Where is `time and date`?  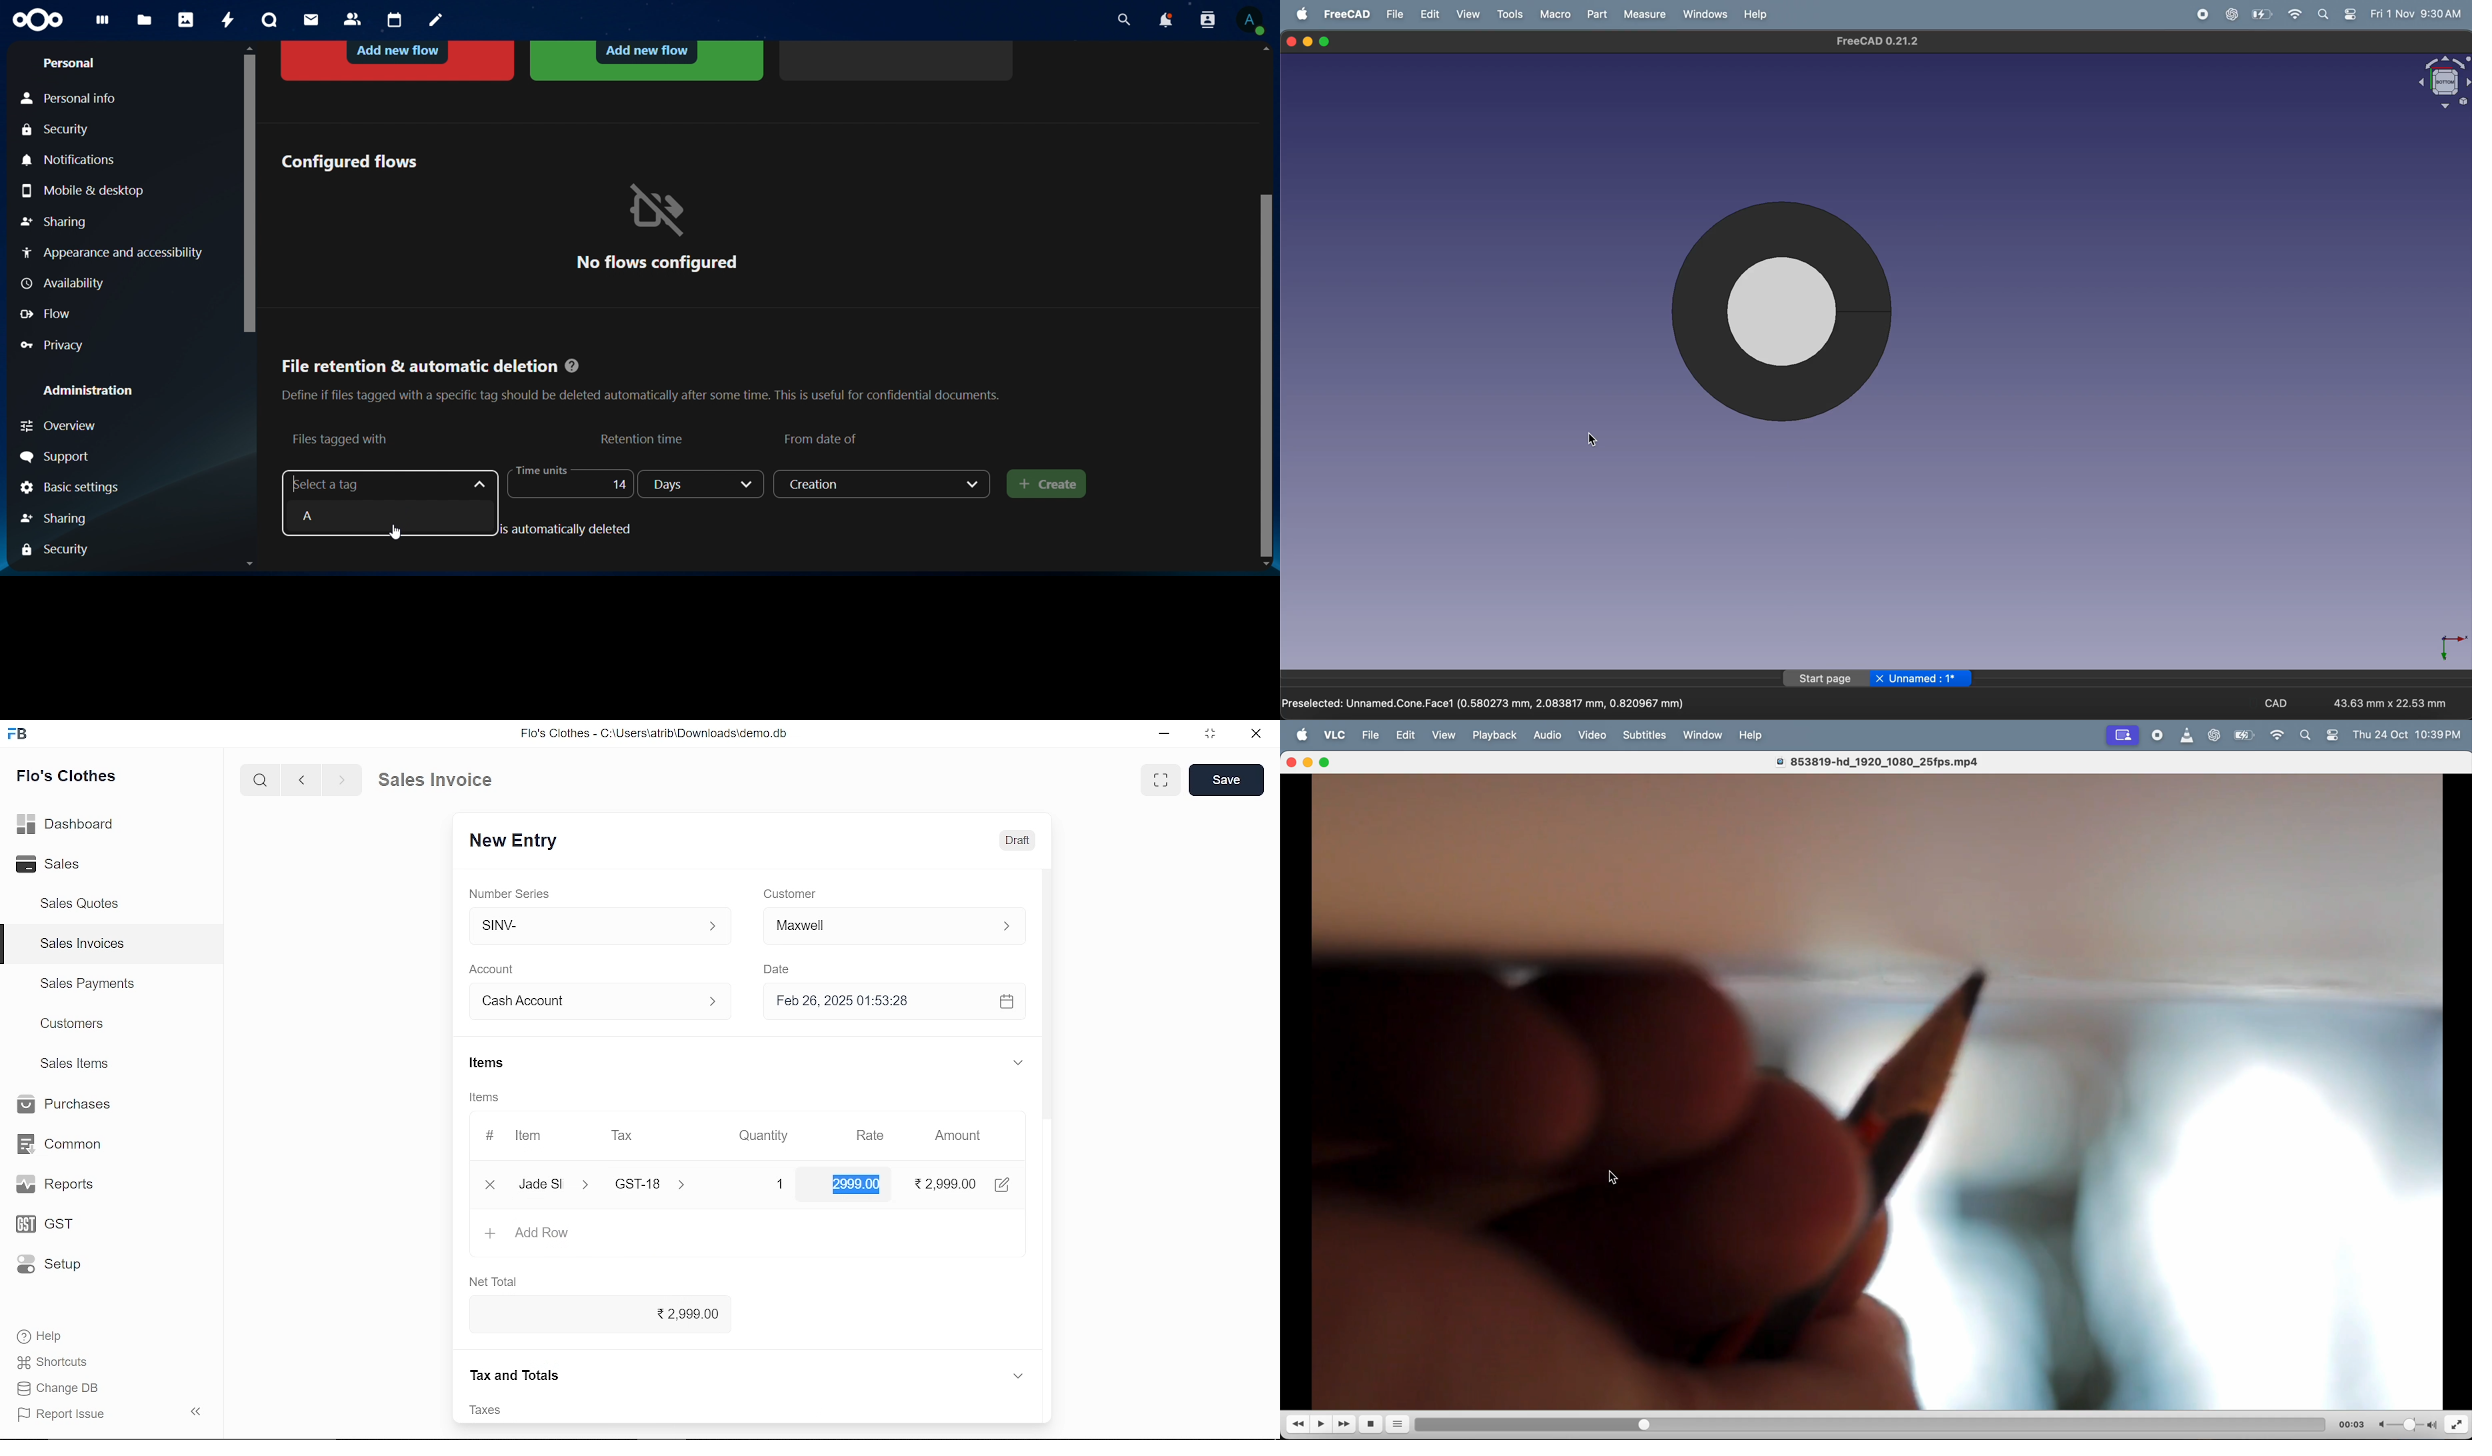
time and date is located at coordinates (2410, 734).